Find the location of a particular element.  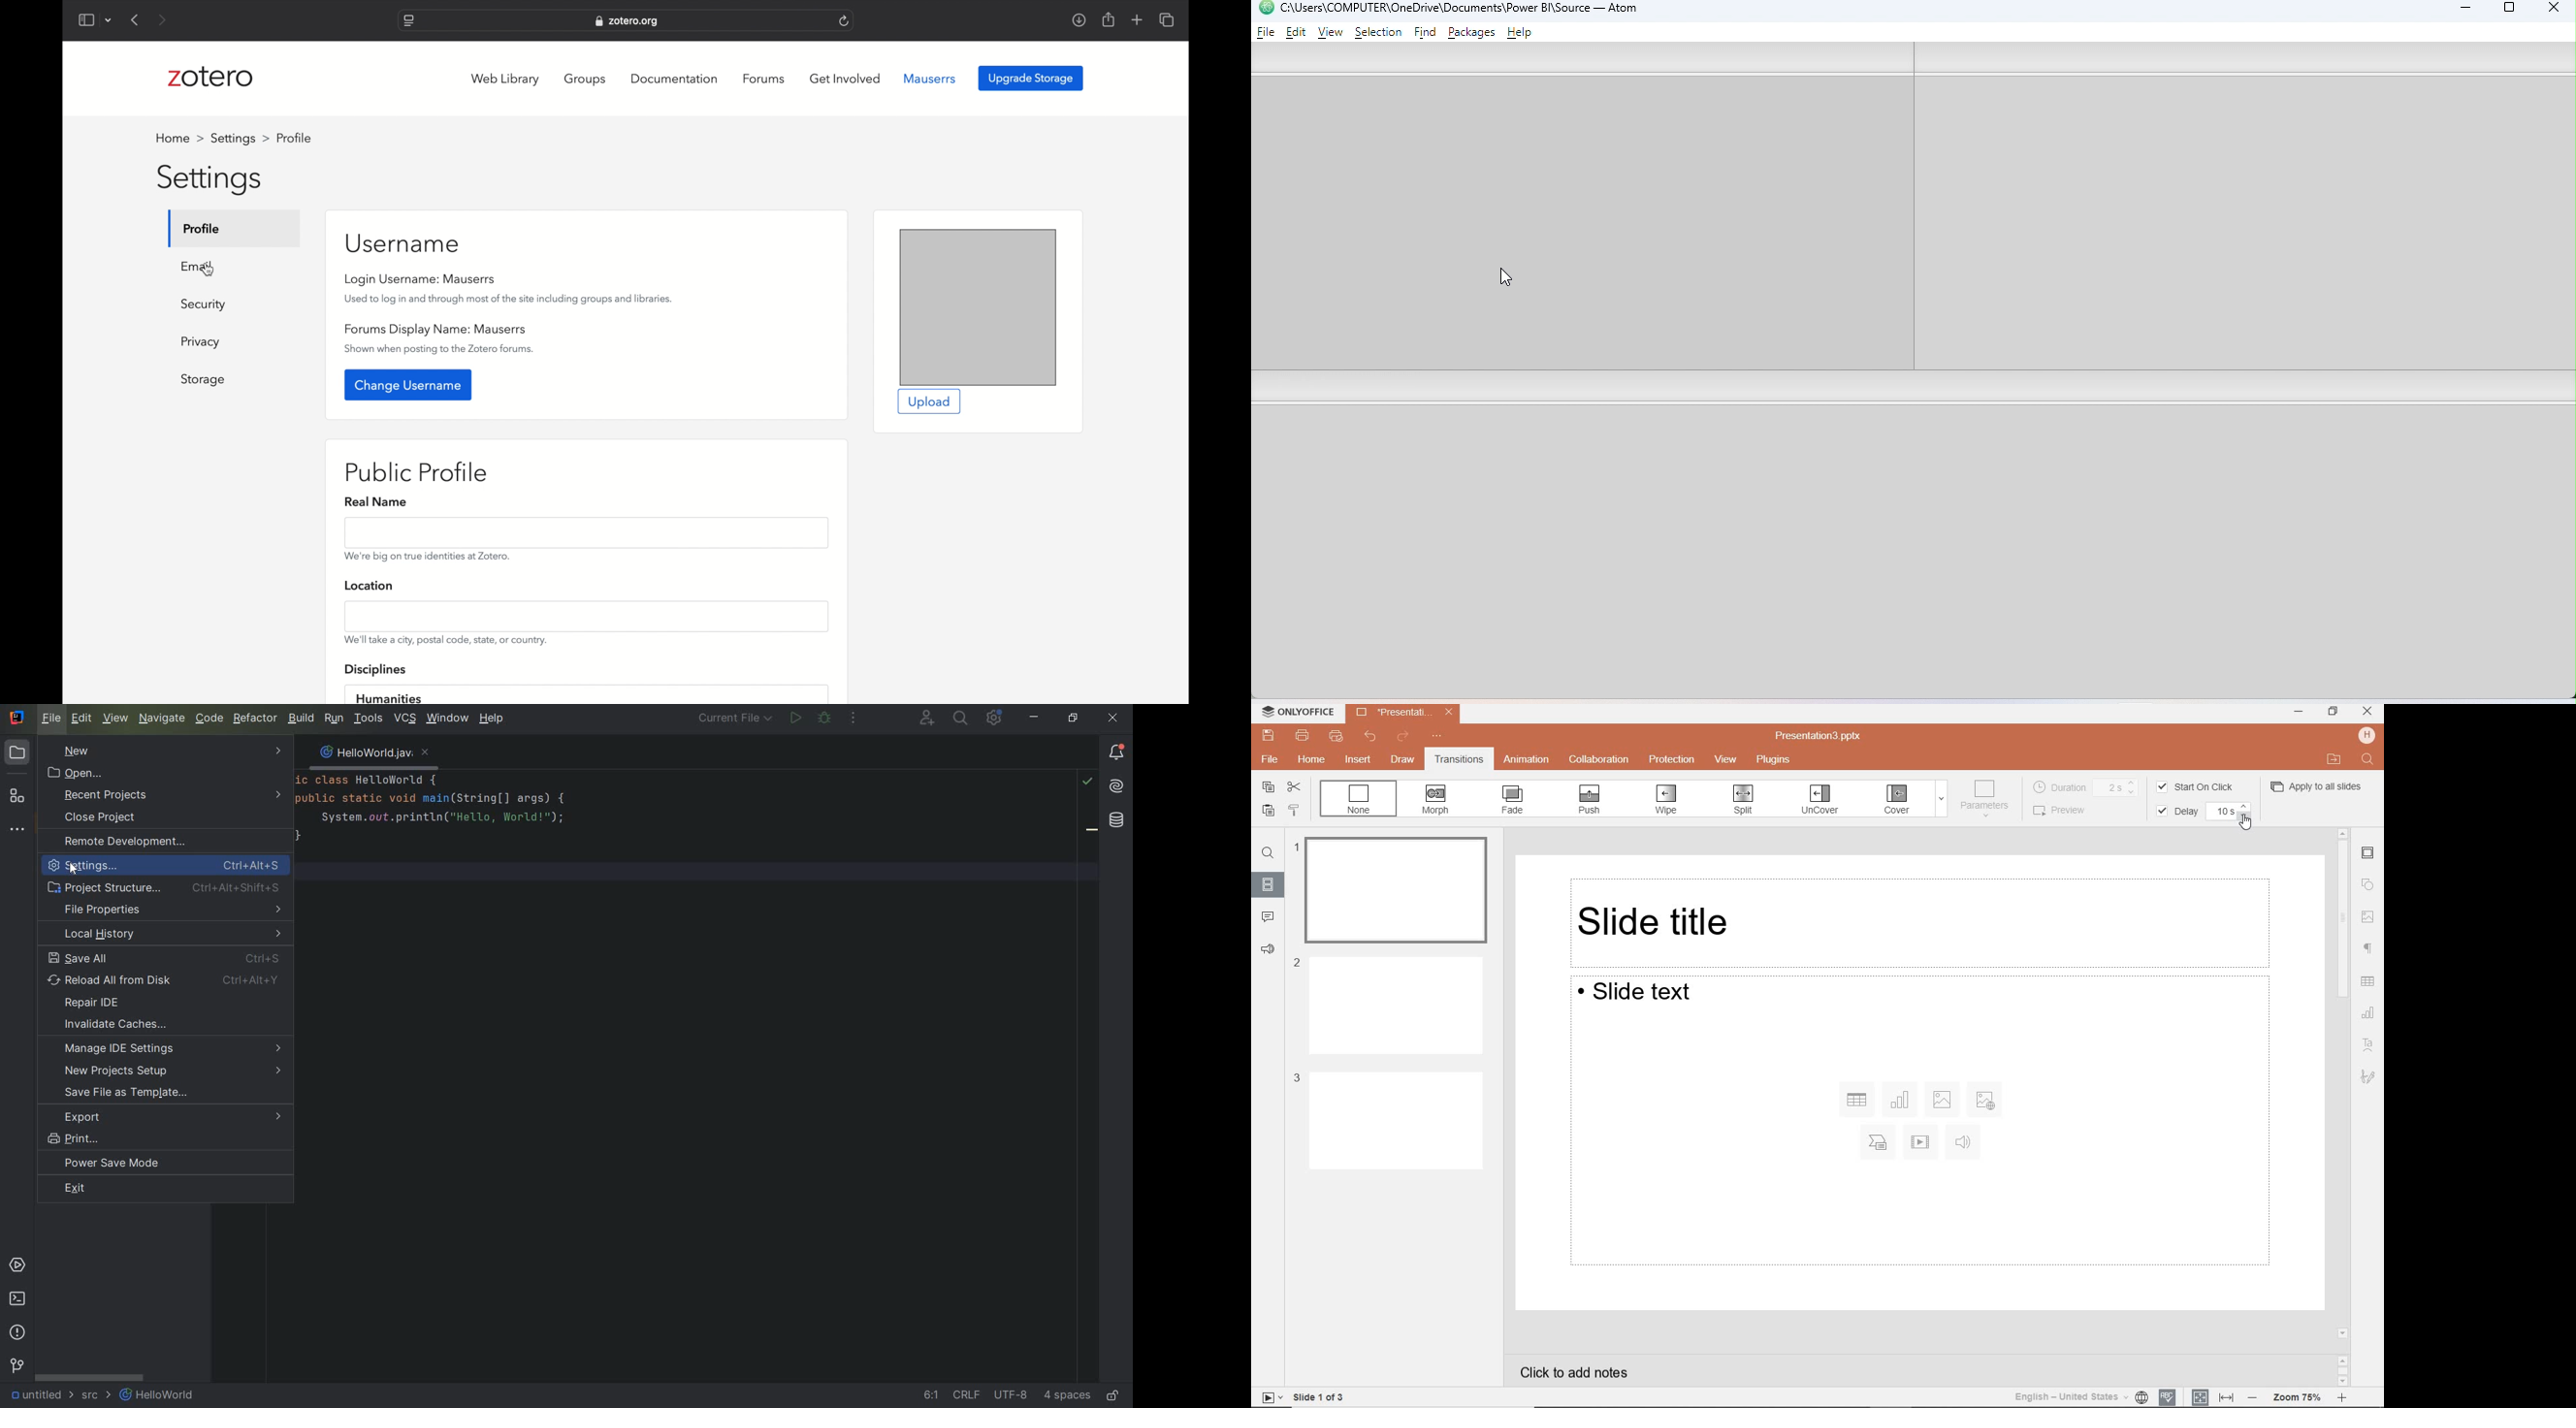

MAKE FILE READY ONLY is located at coordinates (1114, 1397).